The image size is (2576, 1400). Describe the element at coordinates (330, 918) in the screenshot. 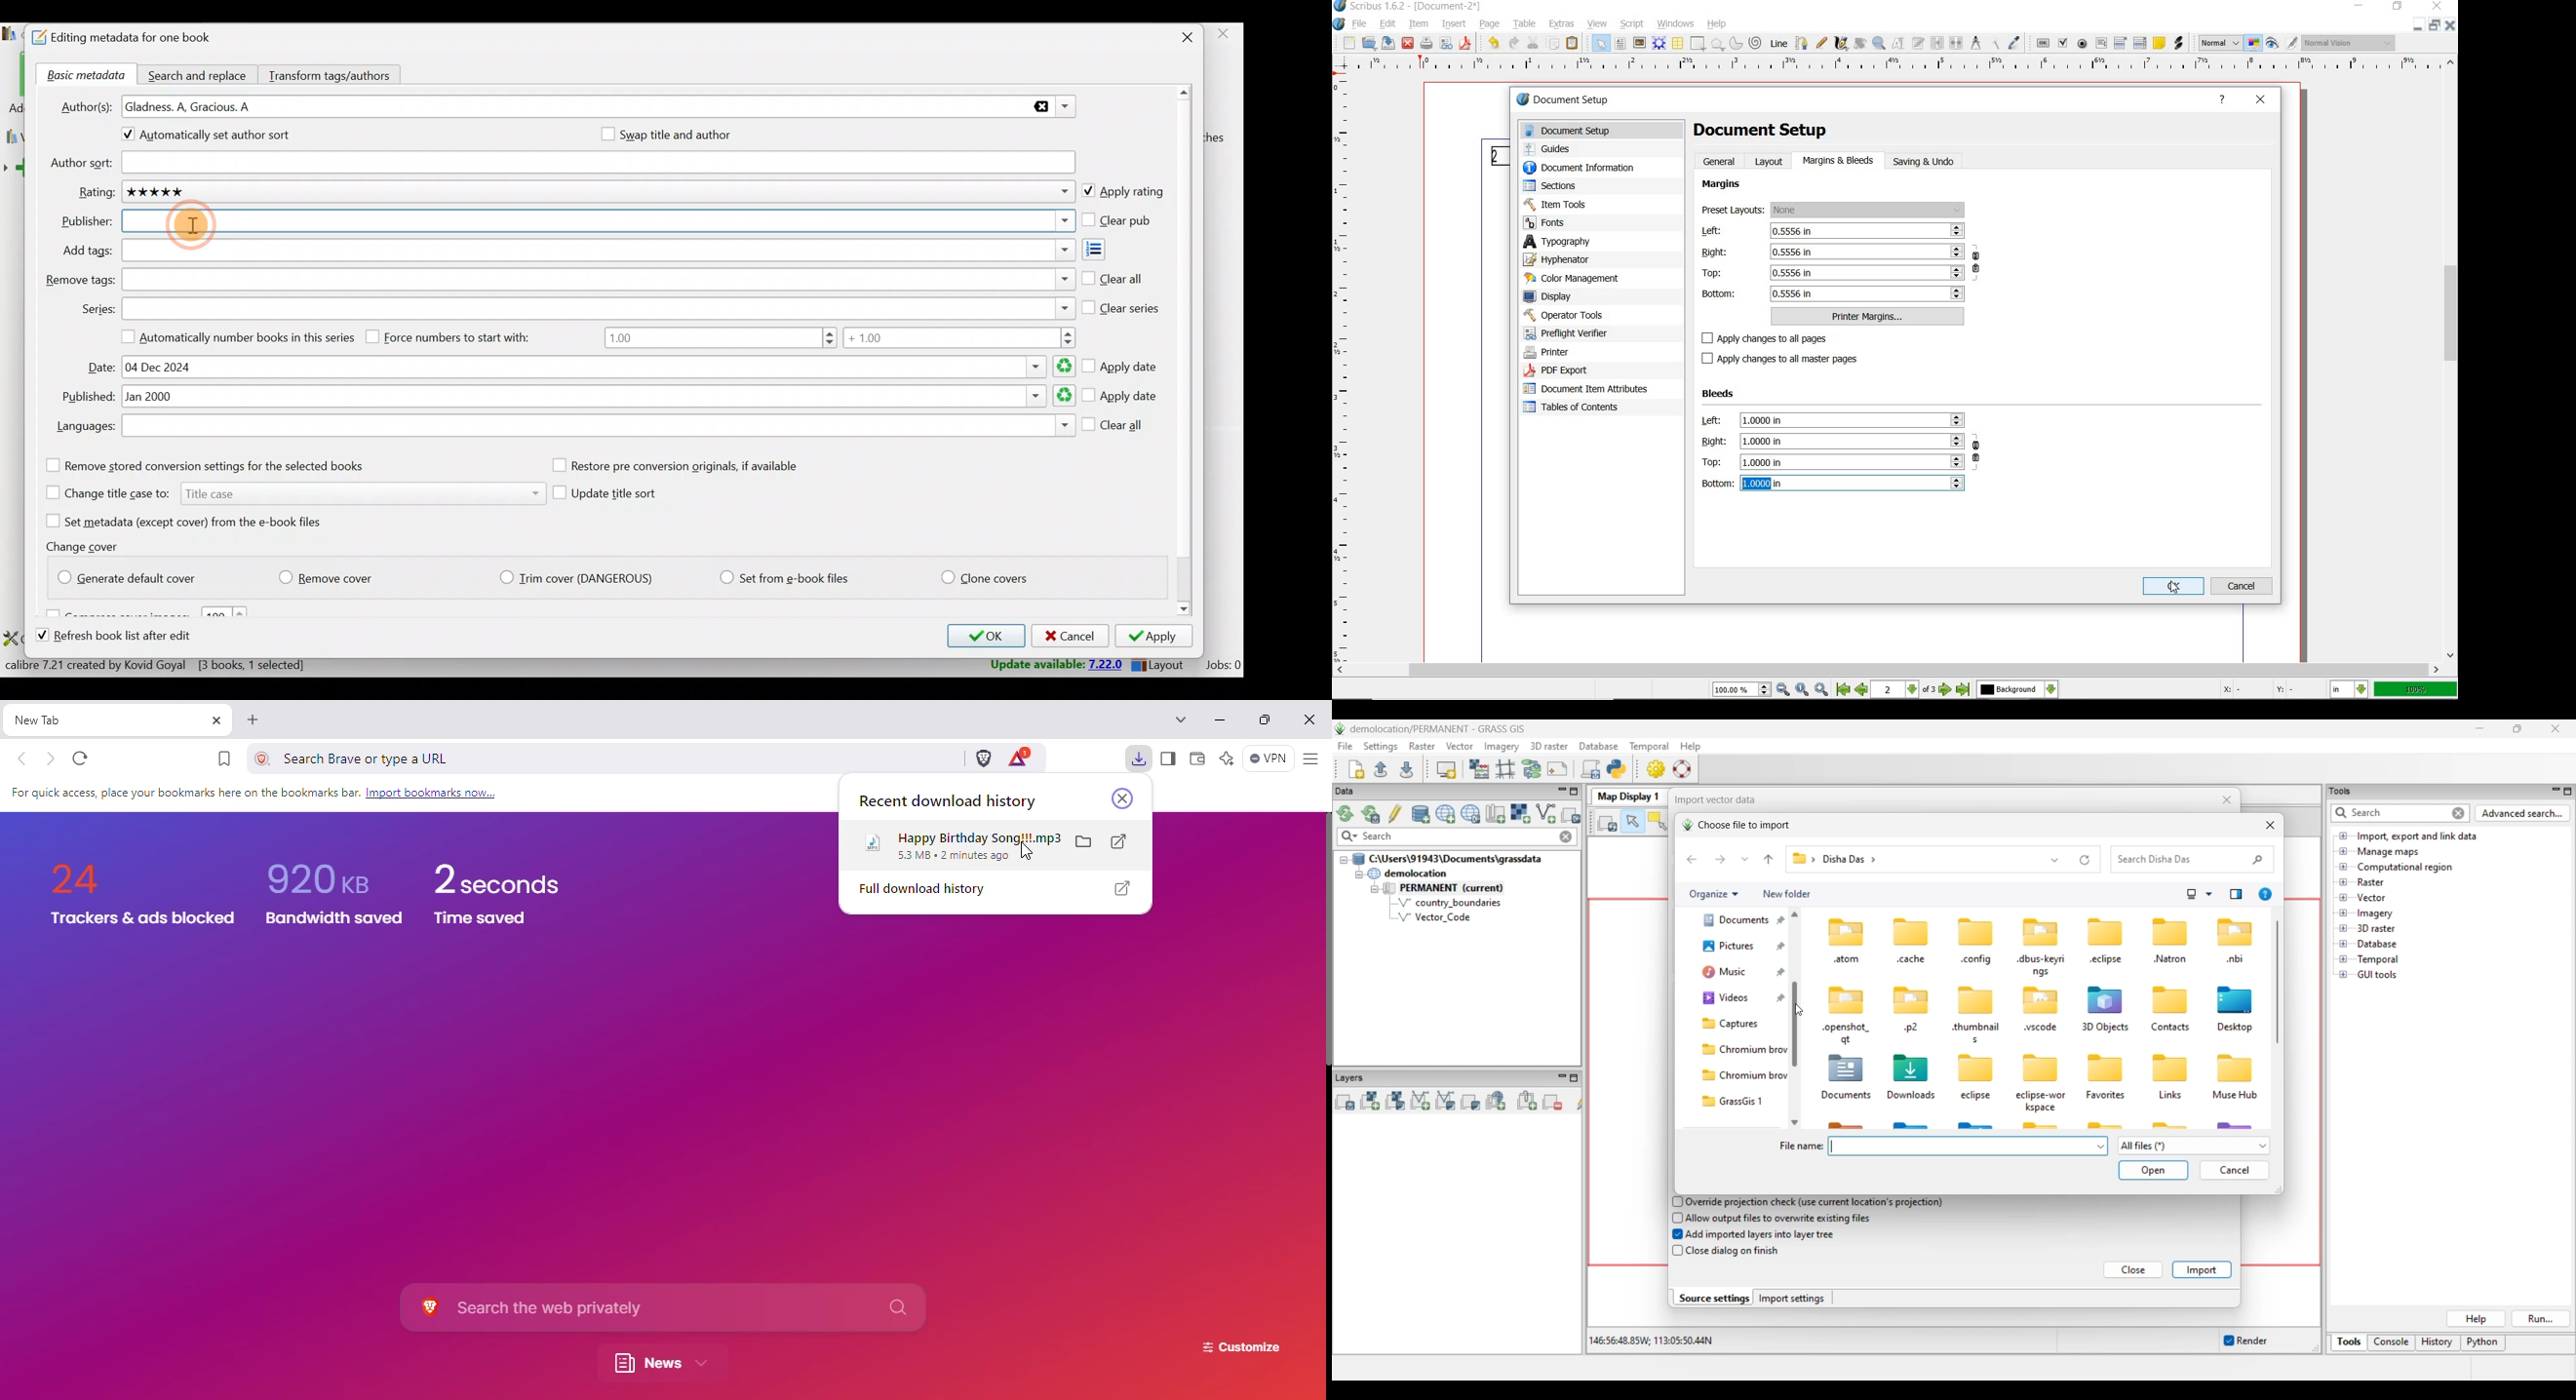

I see `Bandwidth saved` at that location.